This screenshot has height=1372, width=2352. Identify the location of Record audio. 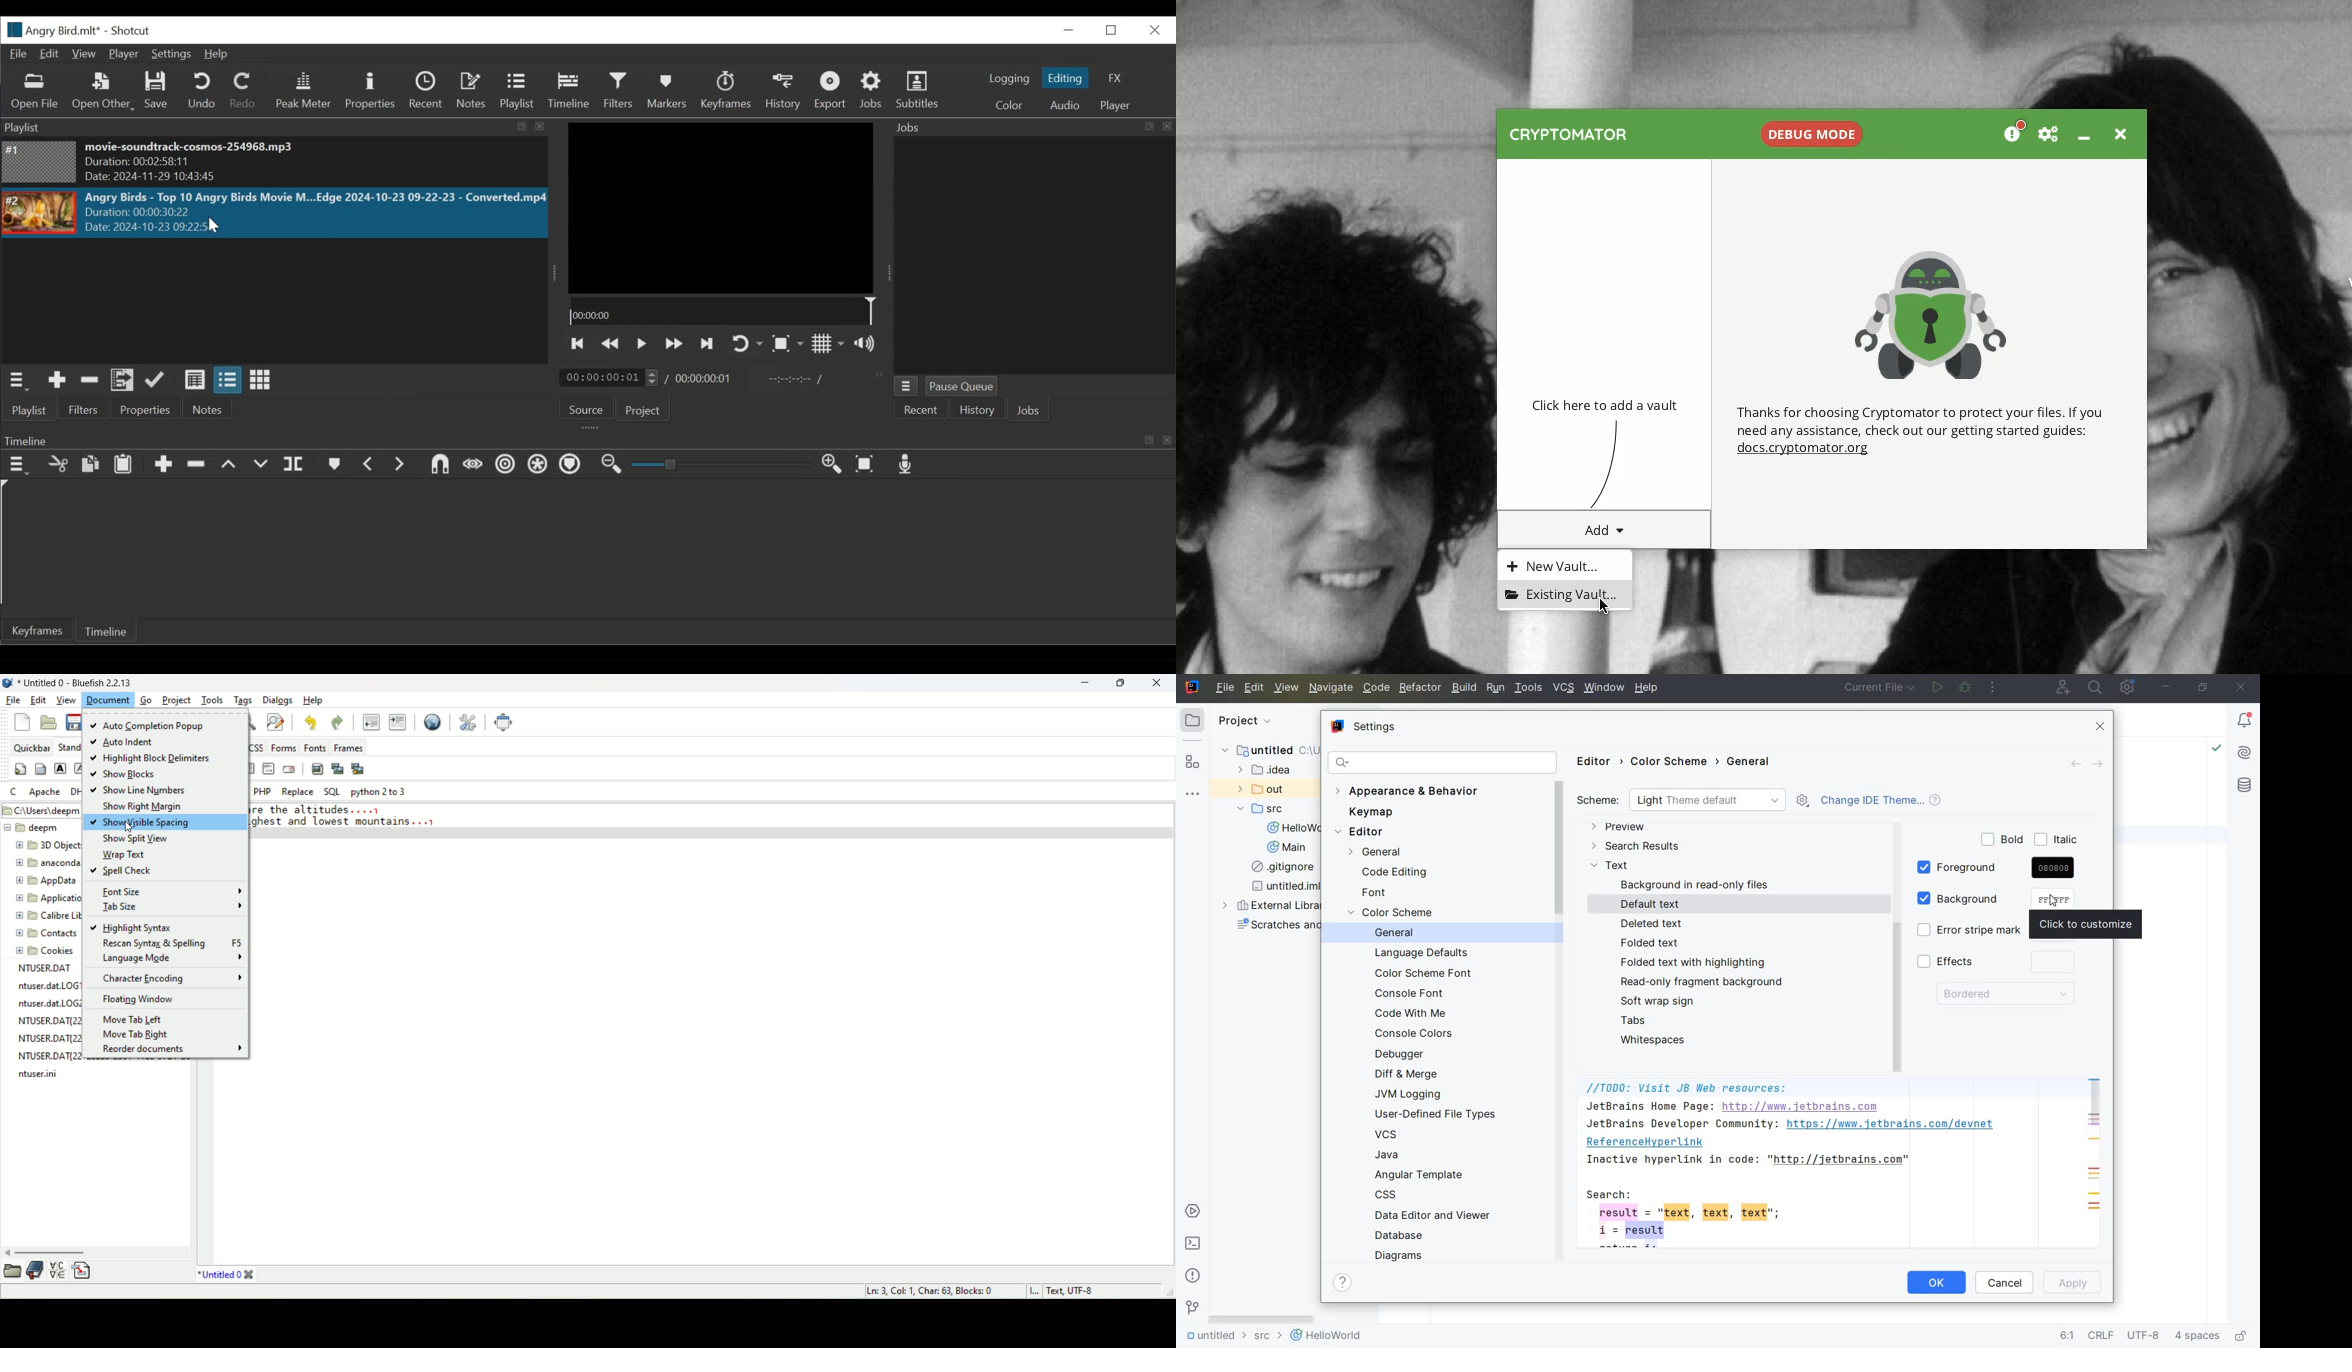
(907, 465).